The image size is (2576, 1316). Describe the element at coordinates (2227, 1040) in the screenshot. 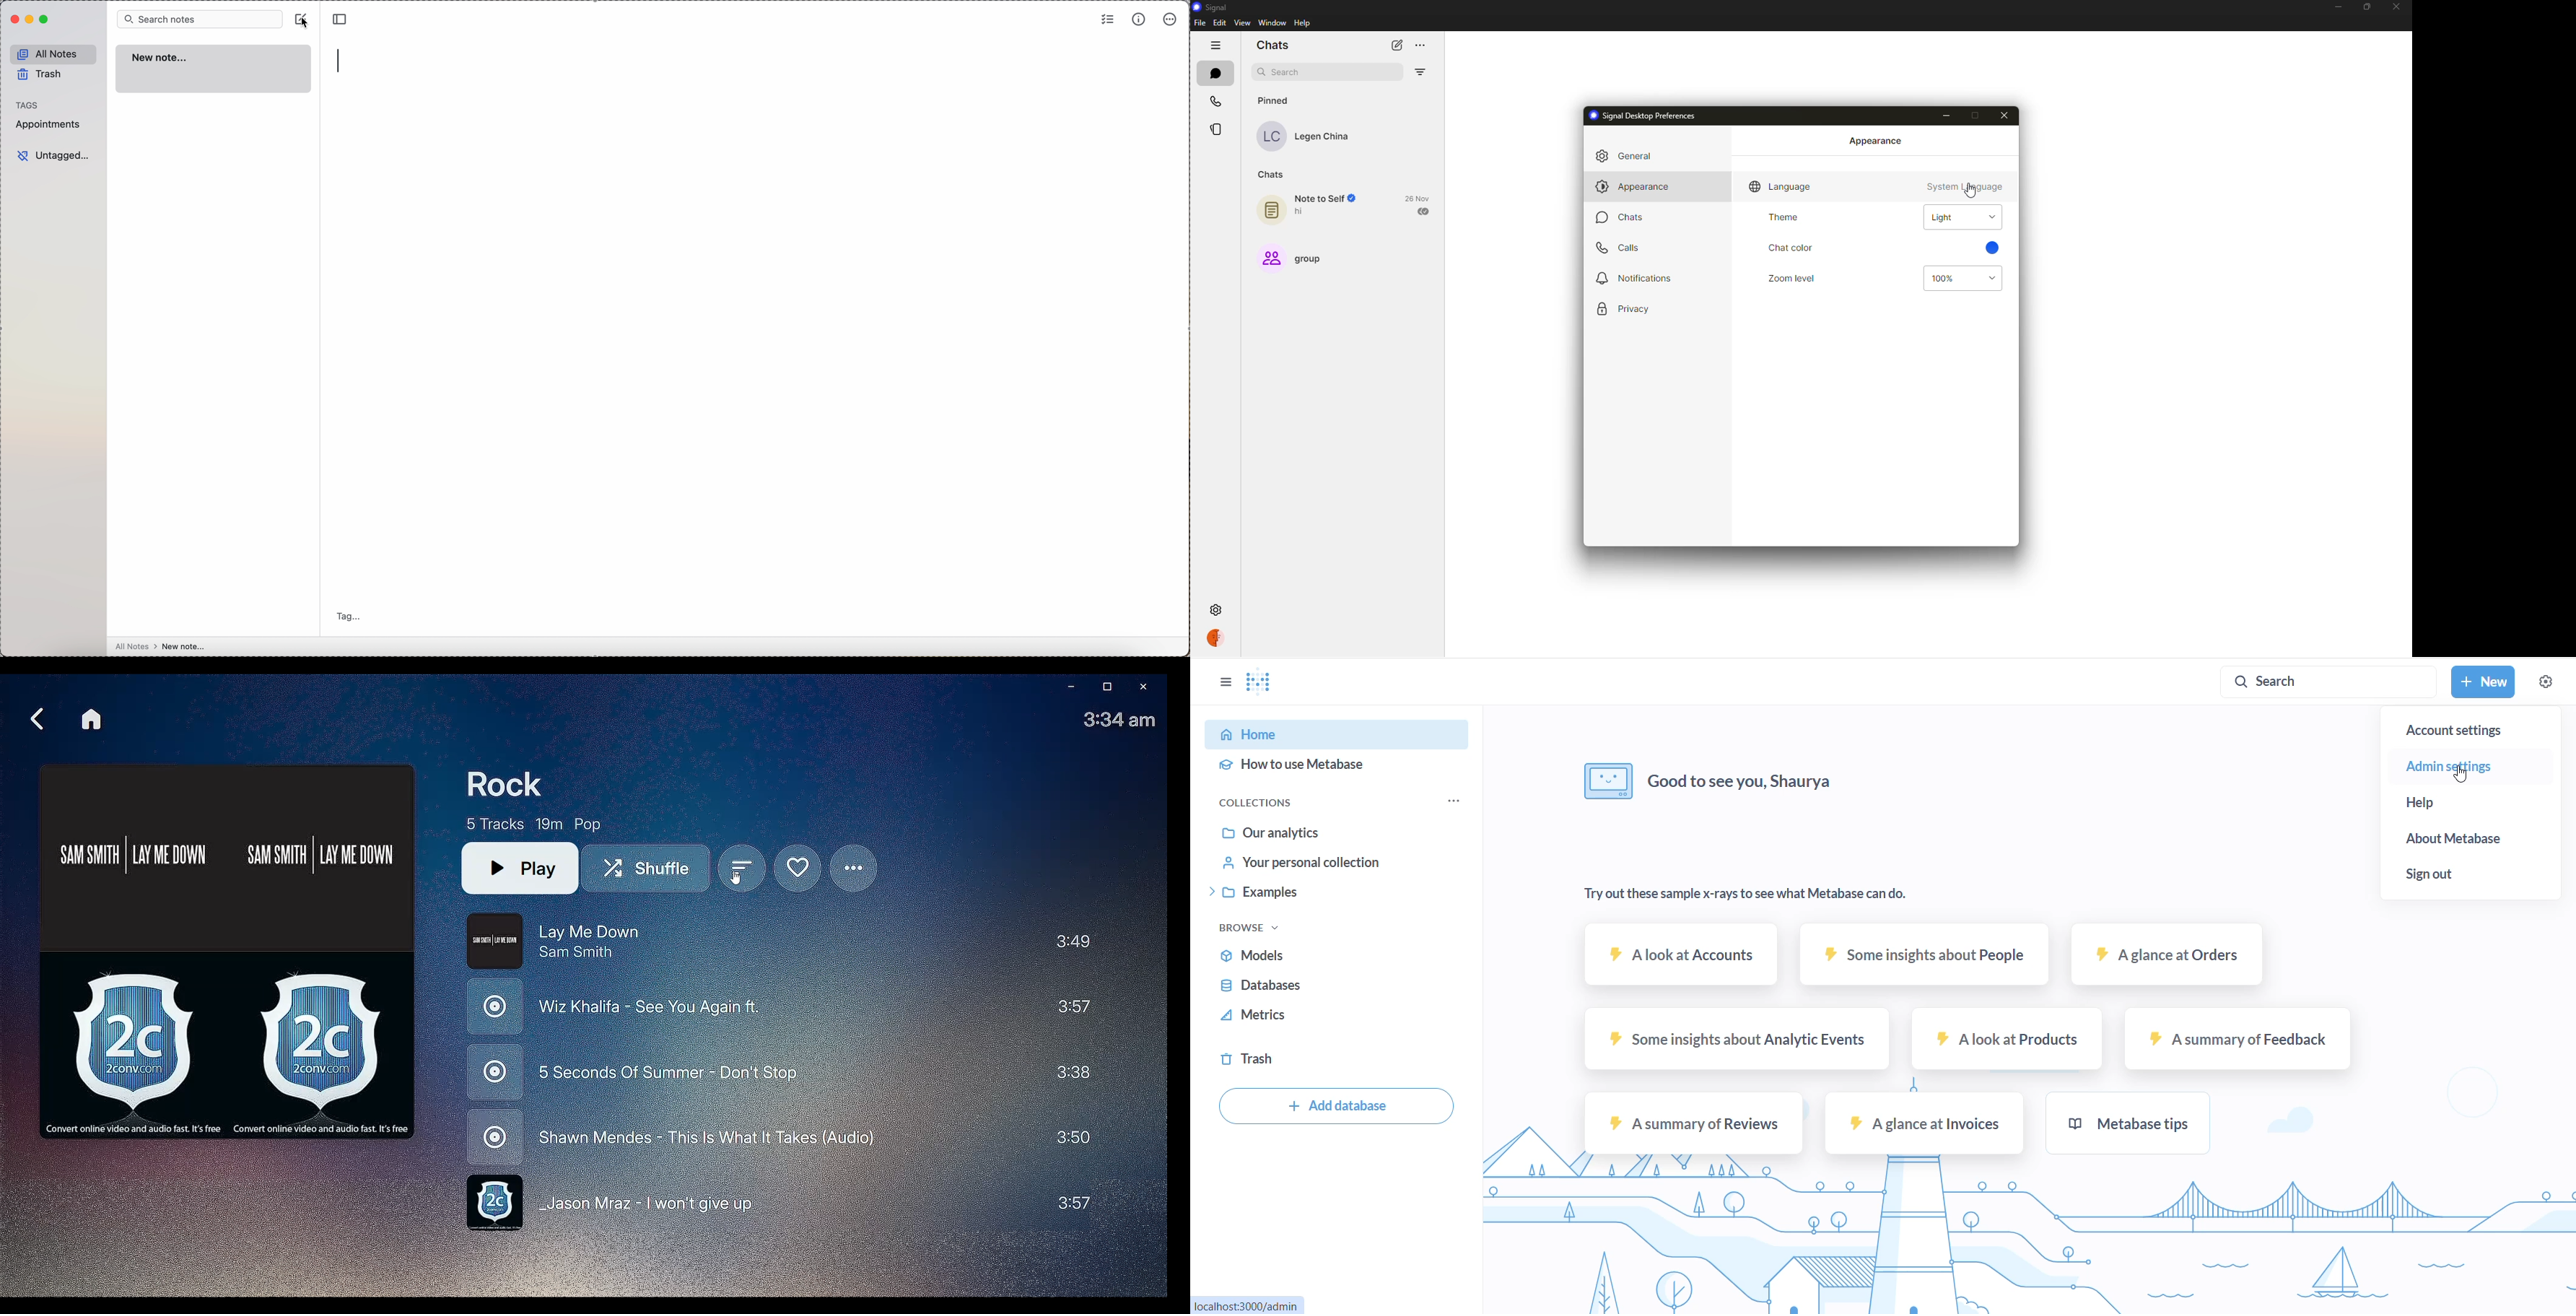

I see `A summary of feedback sample` at that location.